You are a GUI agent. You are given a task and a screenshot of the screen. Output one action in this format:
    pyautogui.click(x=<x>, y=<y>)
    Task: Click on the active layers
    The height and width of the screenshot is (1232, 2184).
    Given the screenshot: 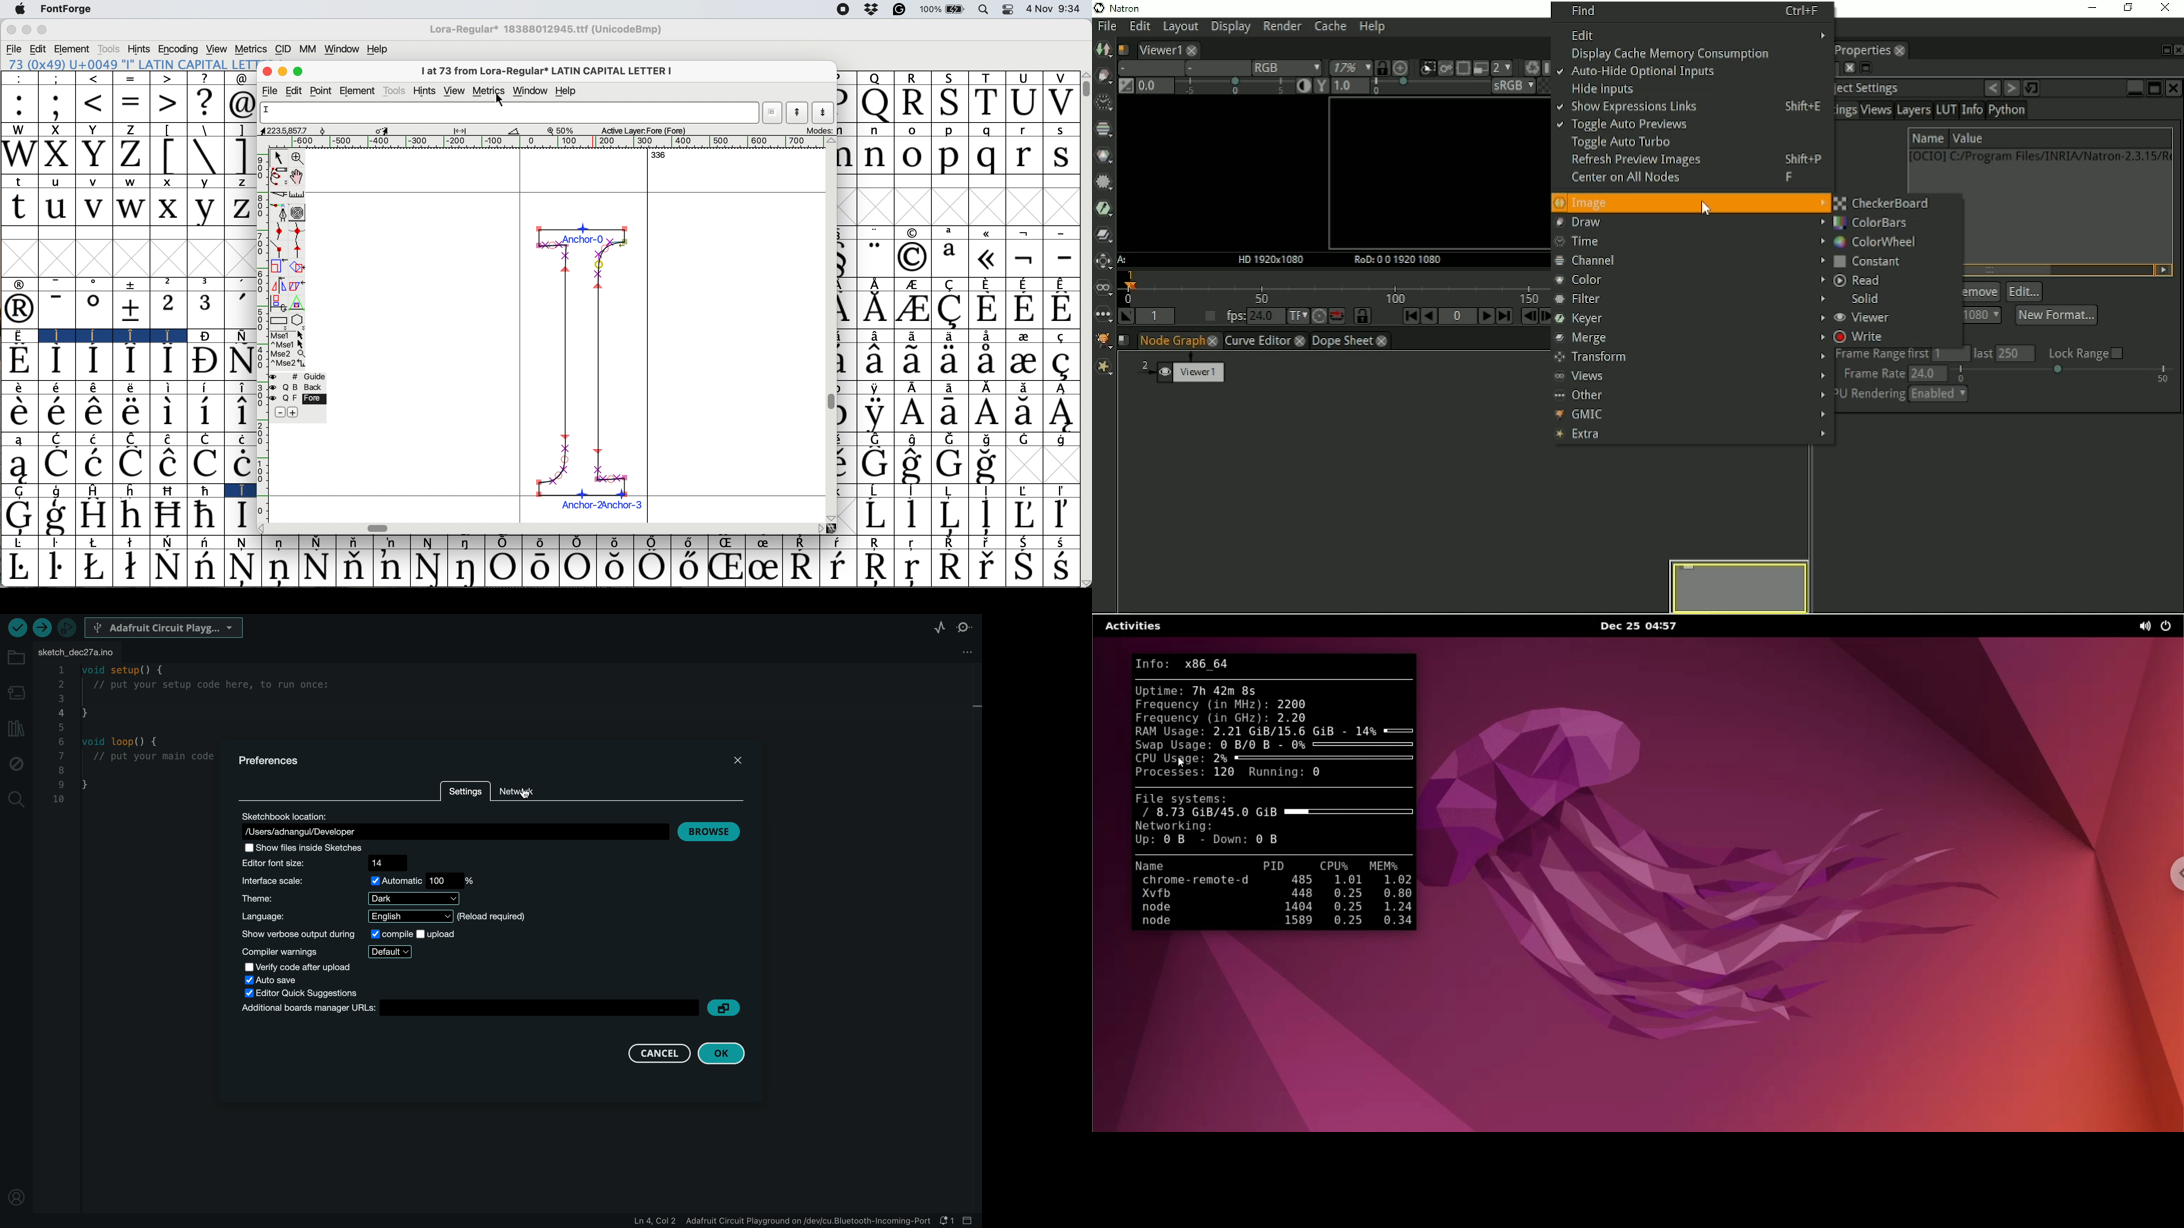 What is the action you would take?
    pyautogui.click(x=645, y=129)
    